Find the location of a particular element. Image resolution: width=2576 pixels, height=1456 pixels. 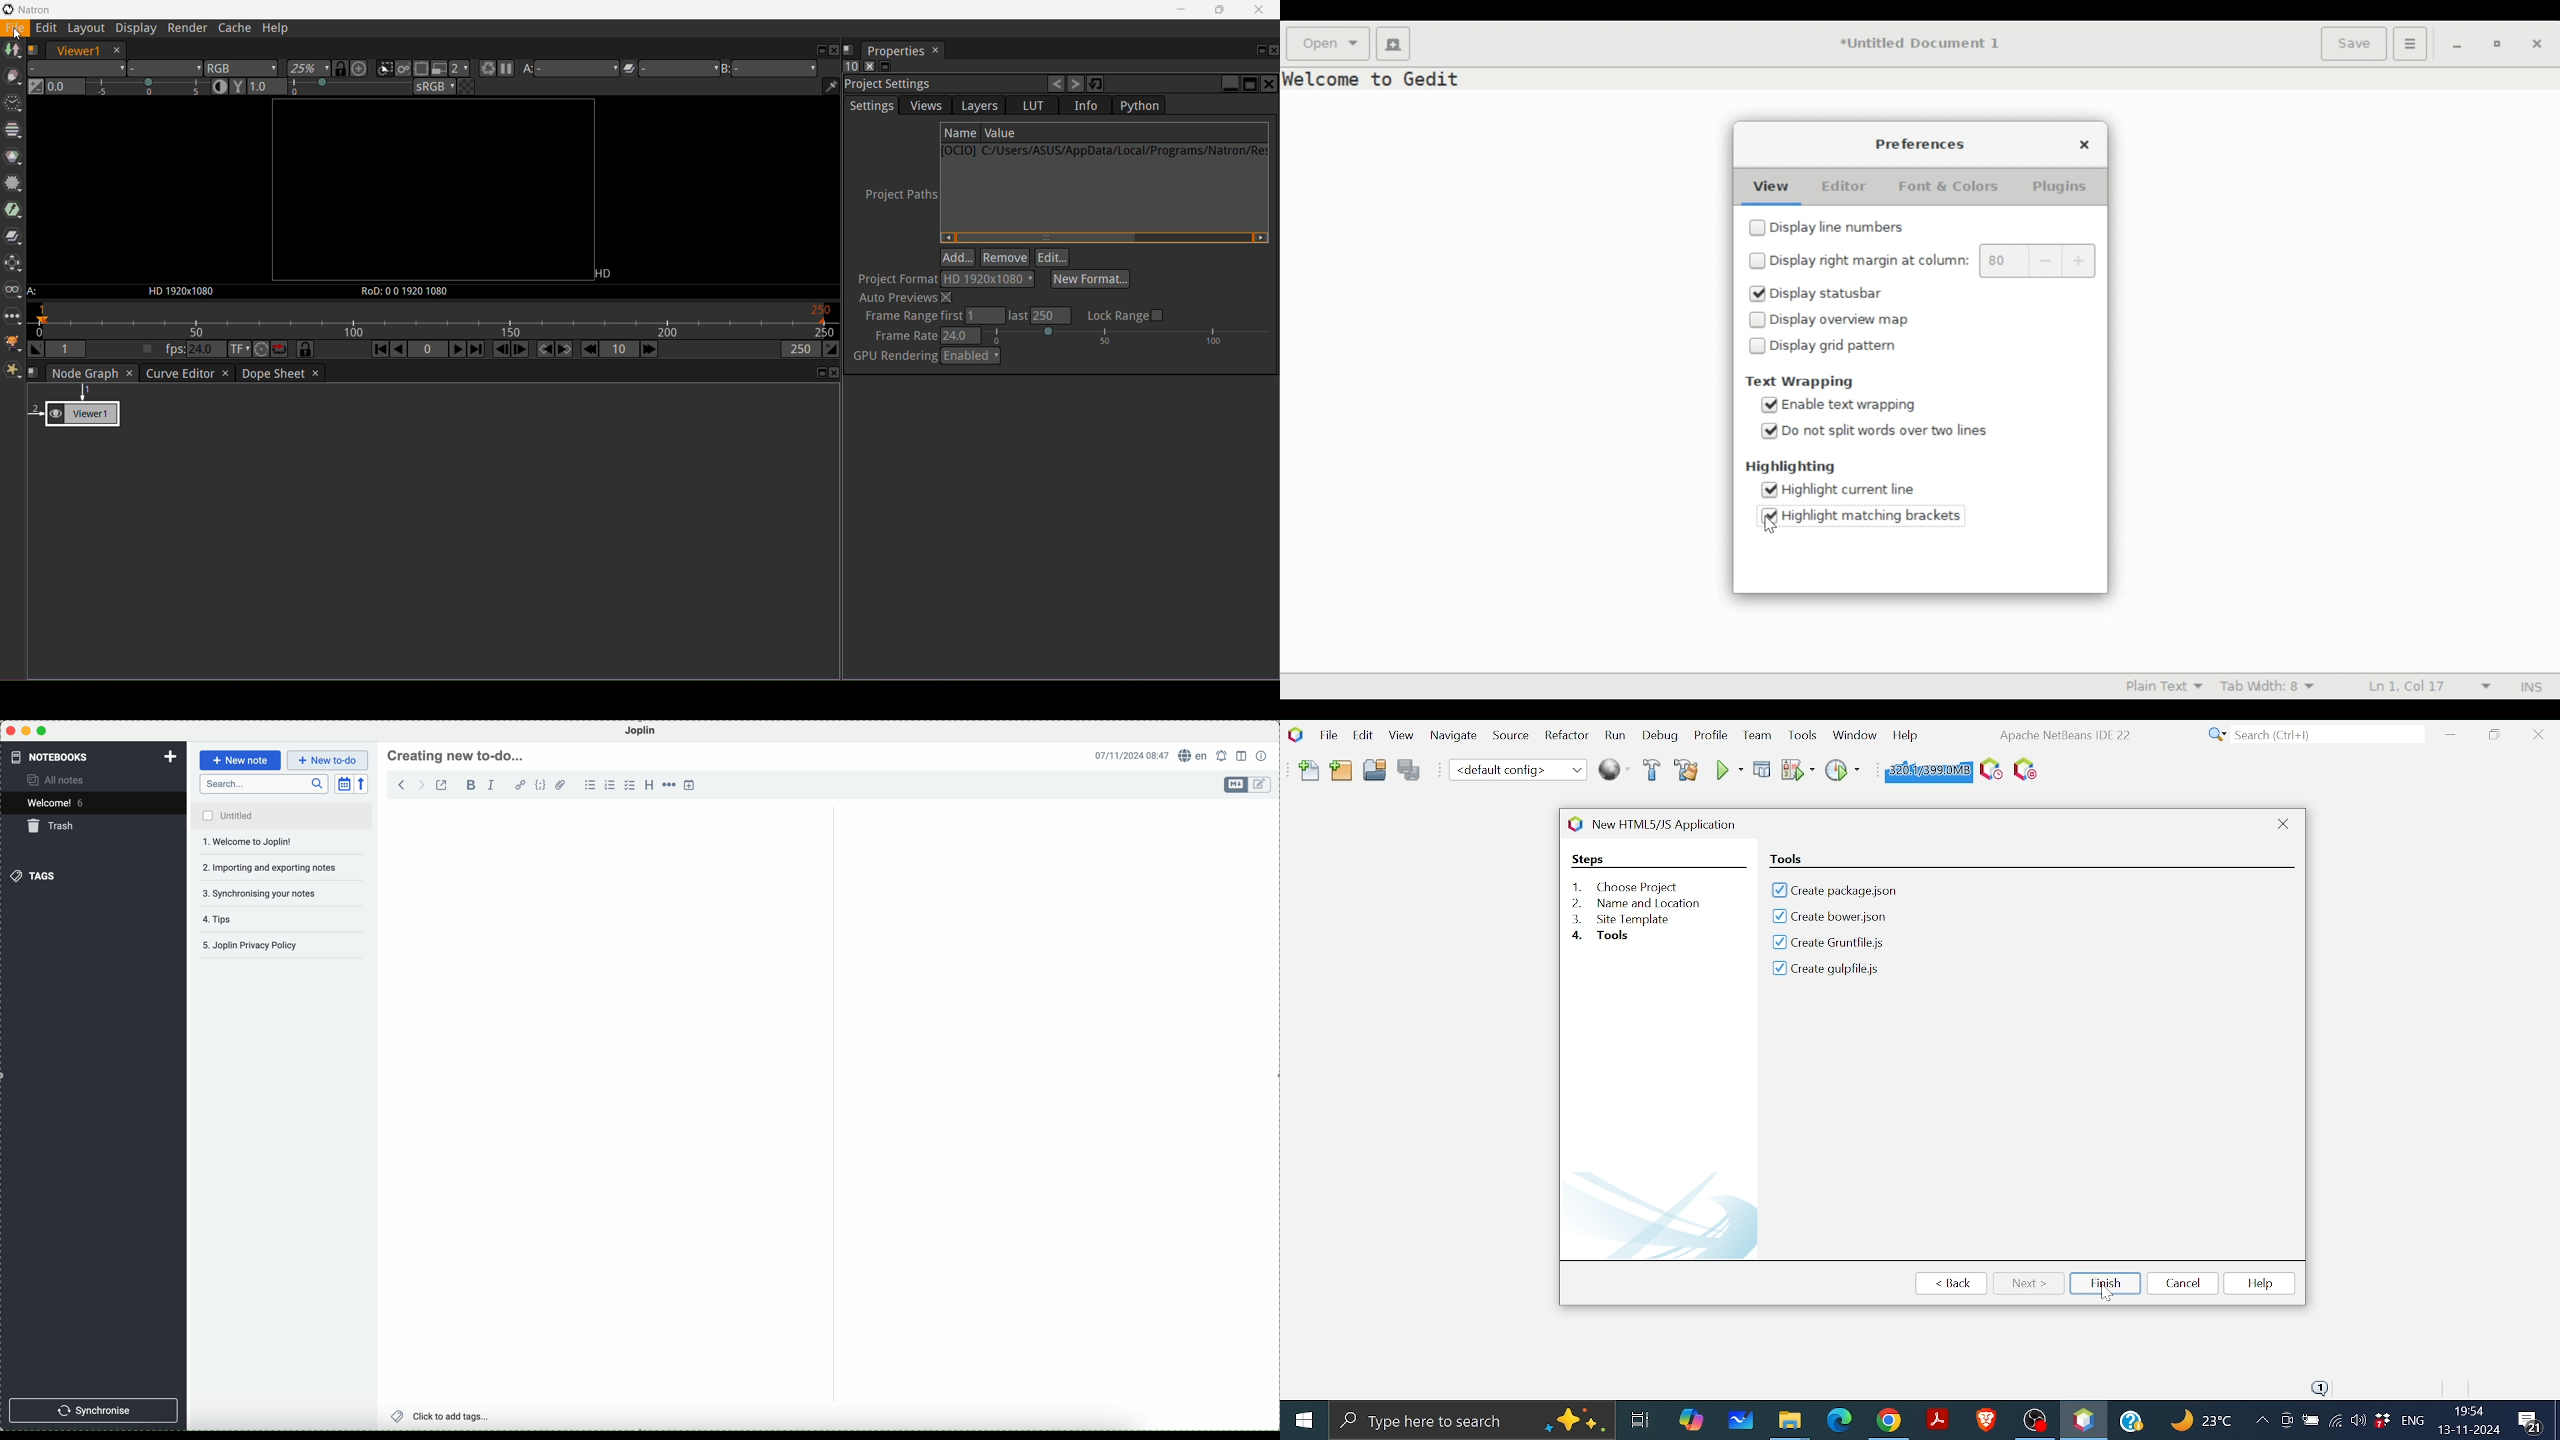

creating new to-do - document title is located at coordinates (457, 755).